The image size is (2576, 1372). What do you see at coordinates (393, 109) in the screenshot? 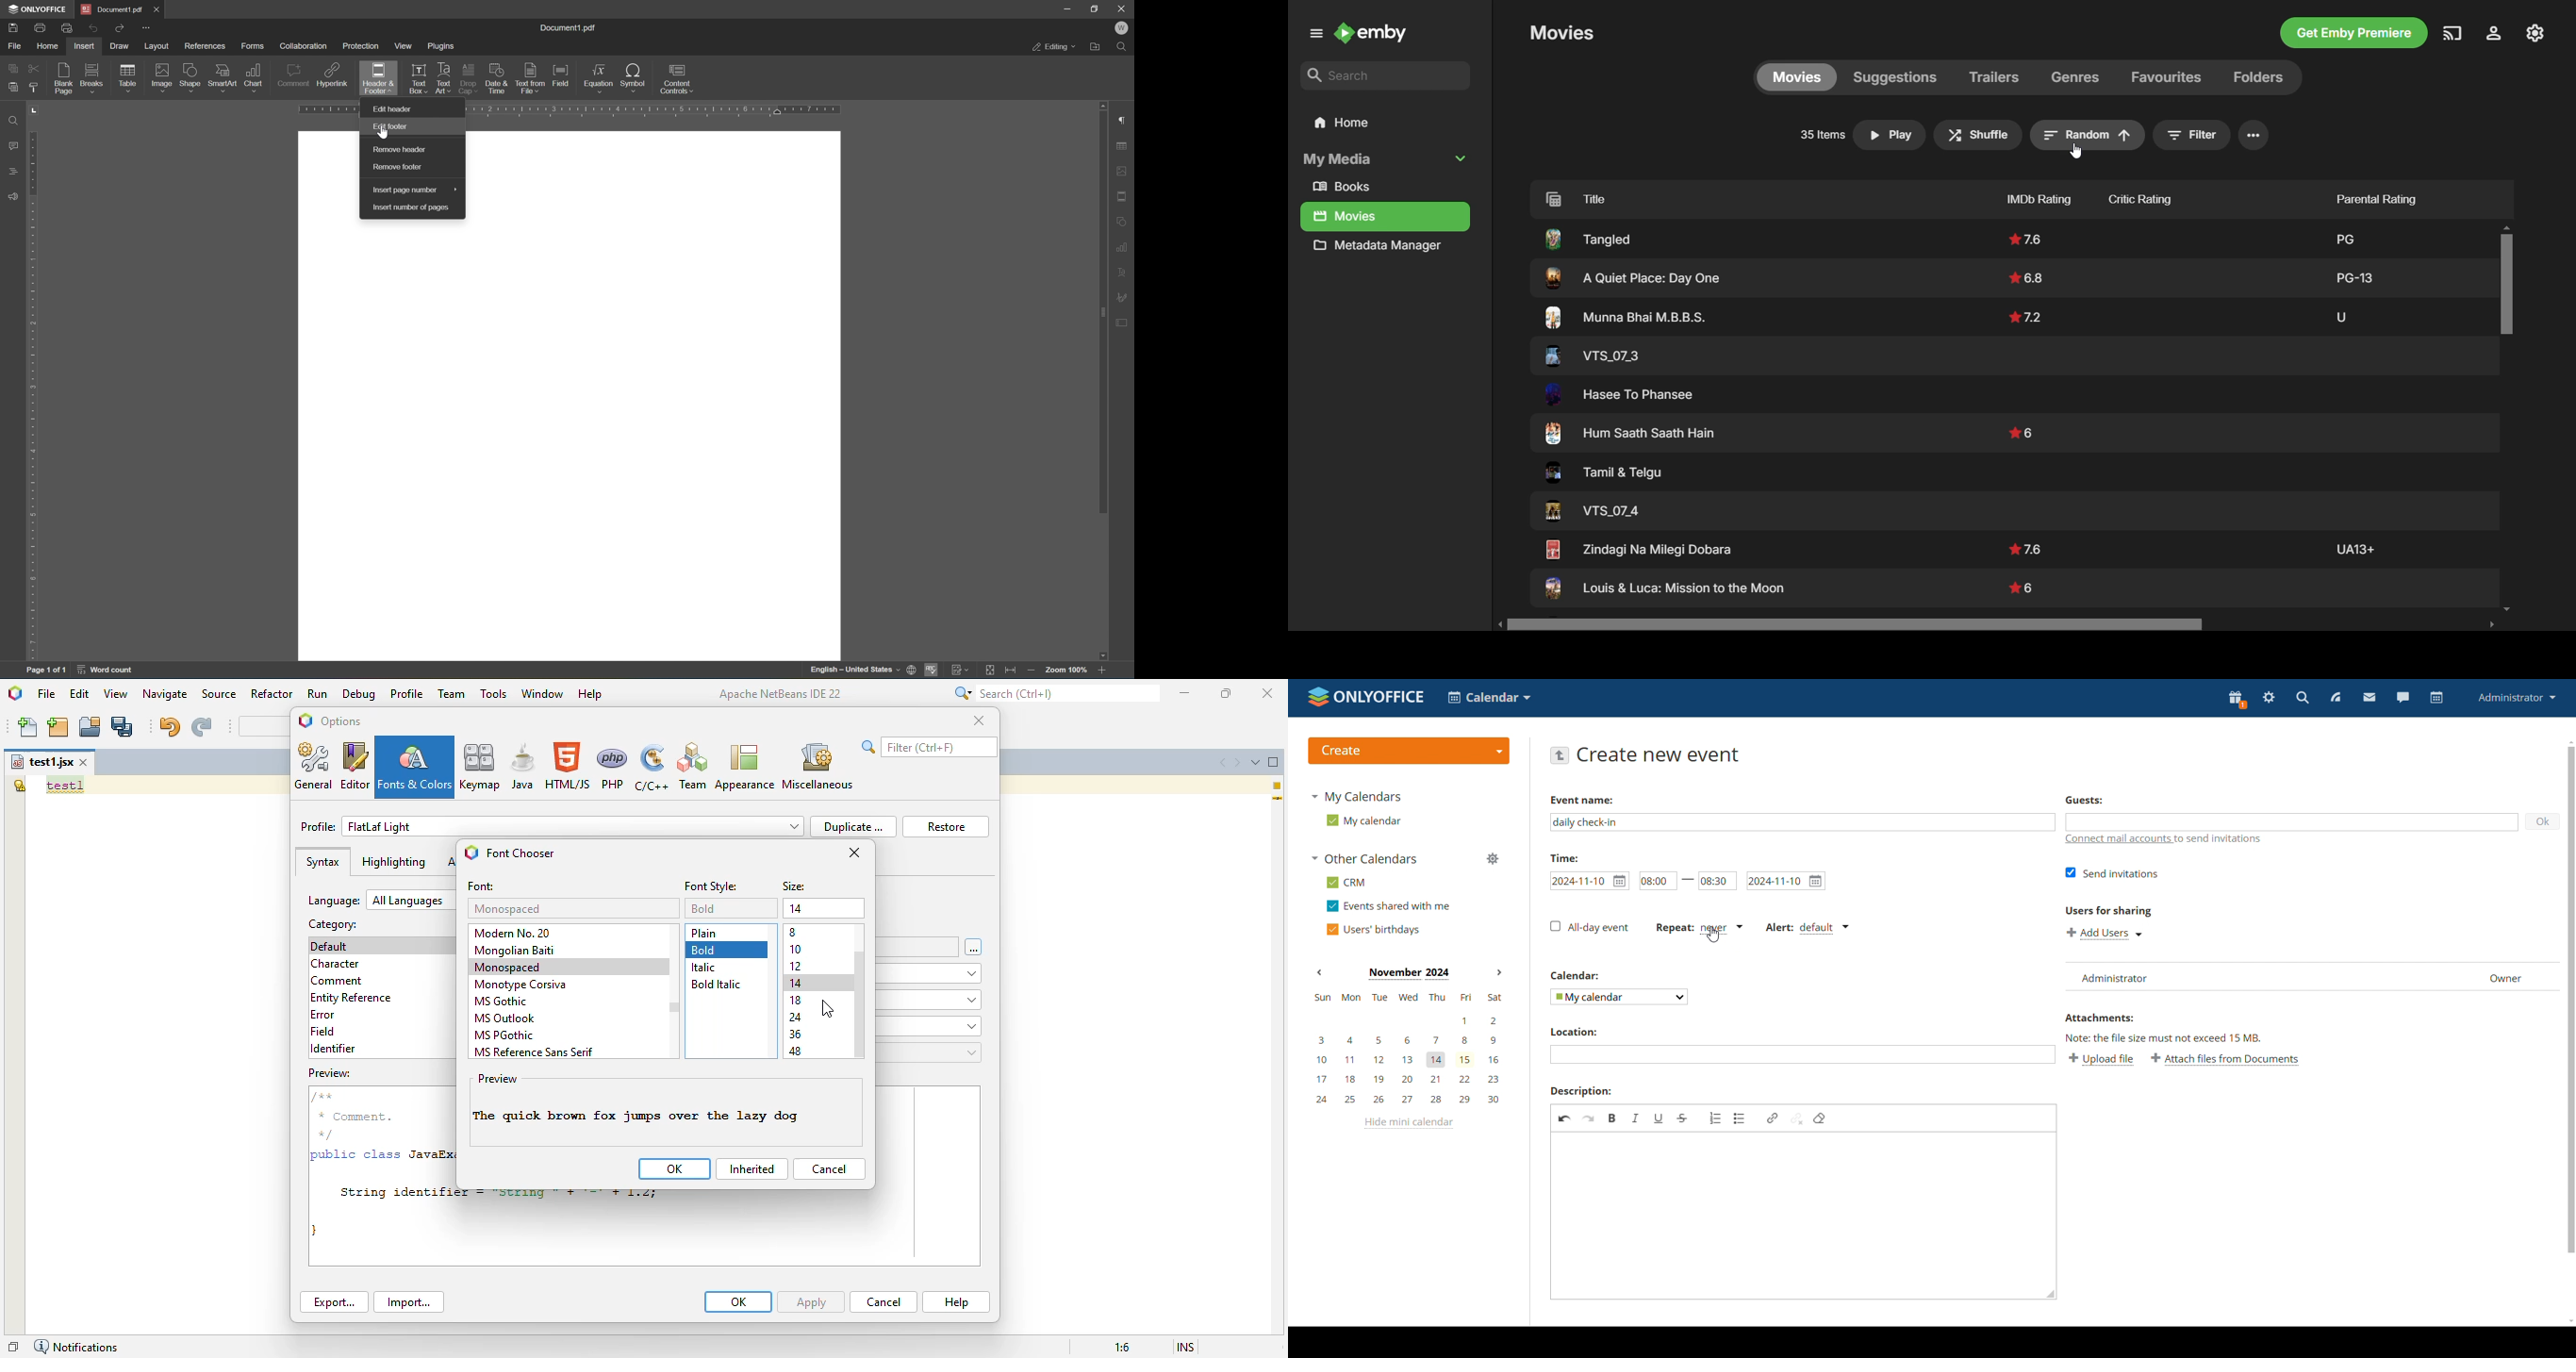
I see `edit header` at bounding box center [393, 109].